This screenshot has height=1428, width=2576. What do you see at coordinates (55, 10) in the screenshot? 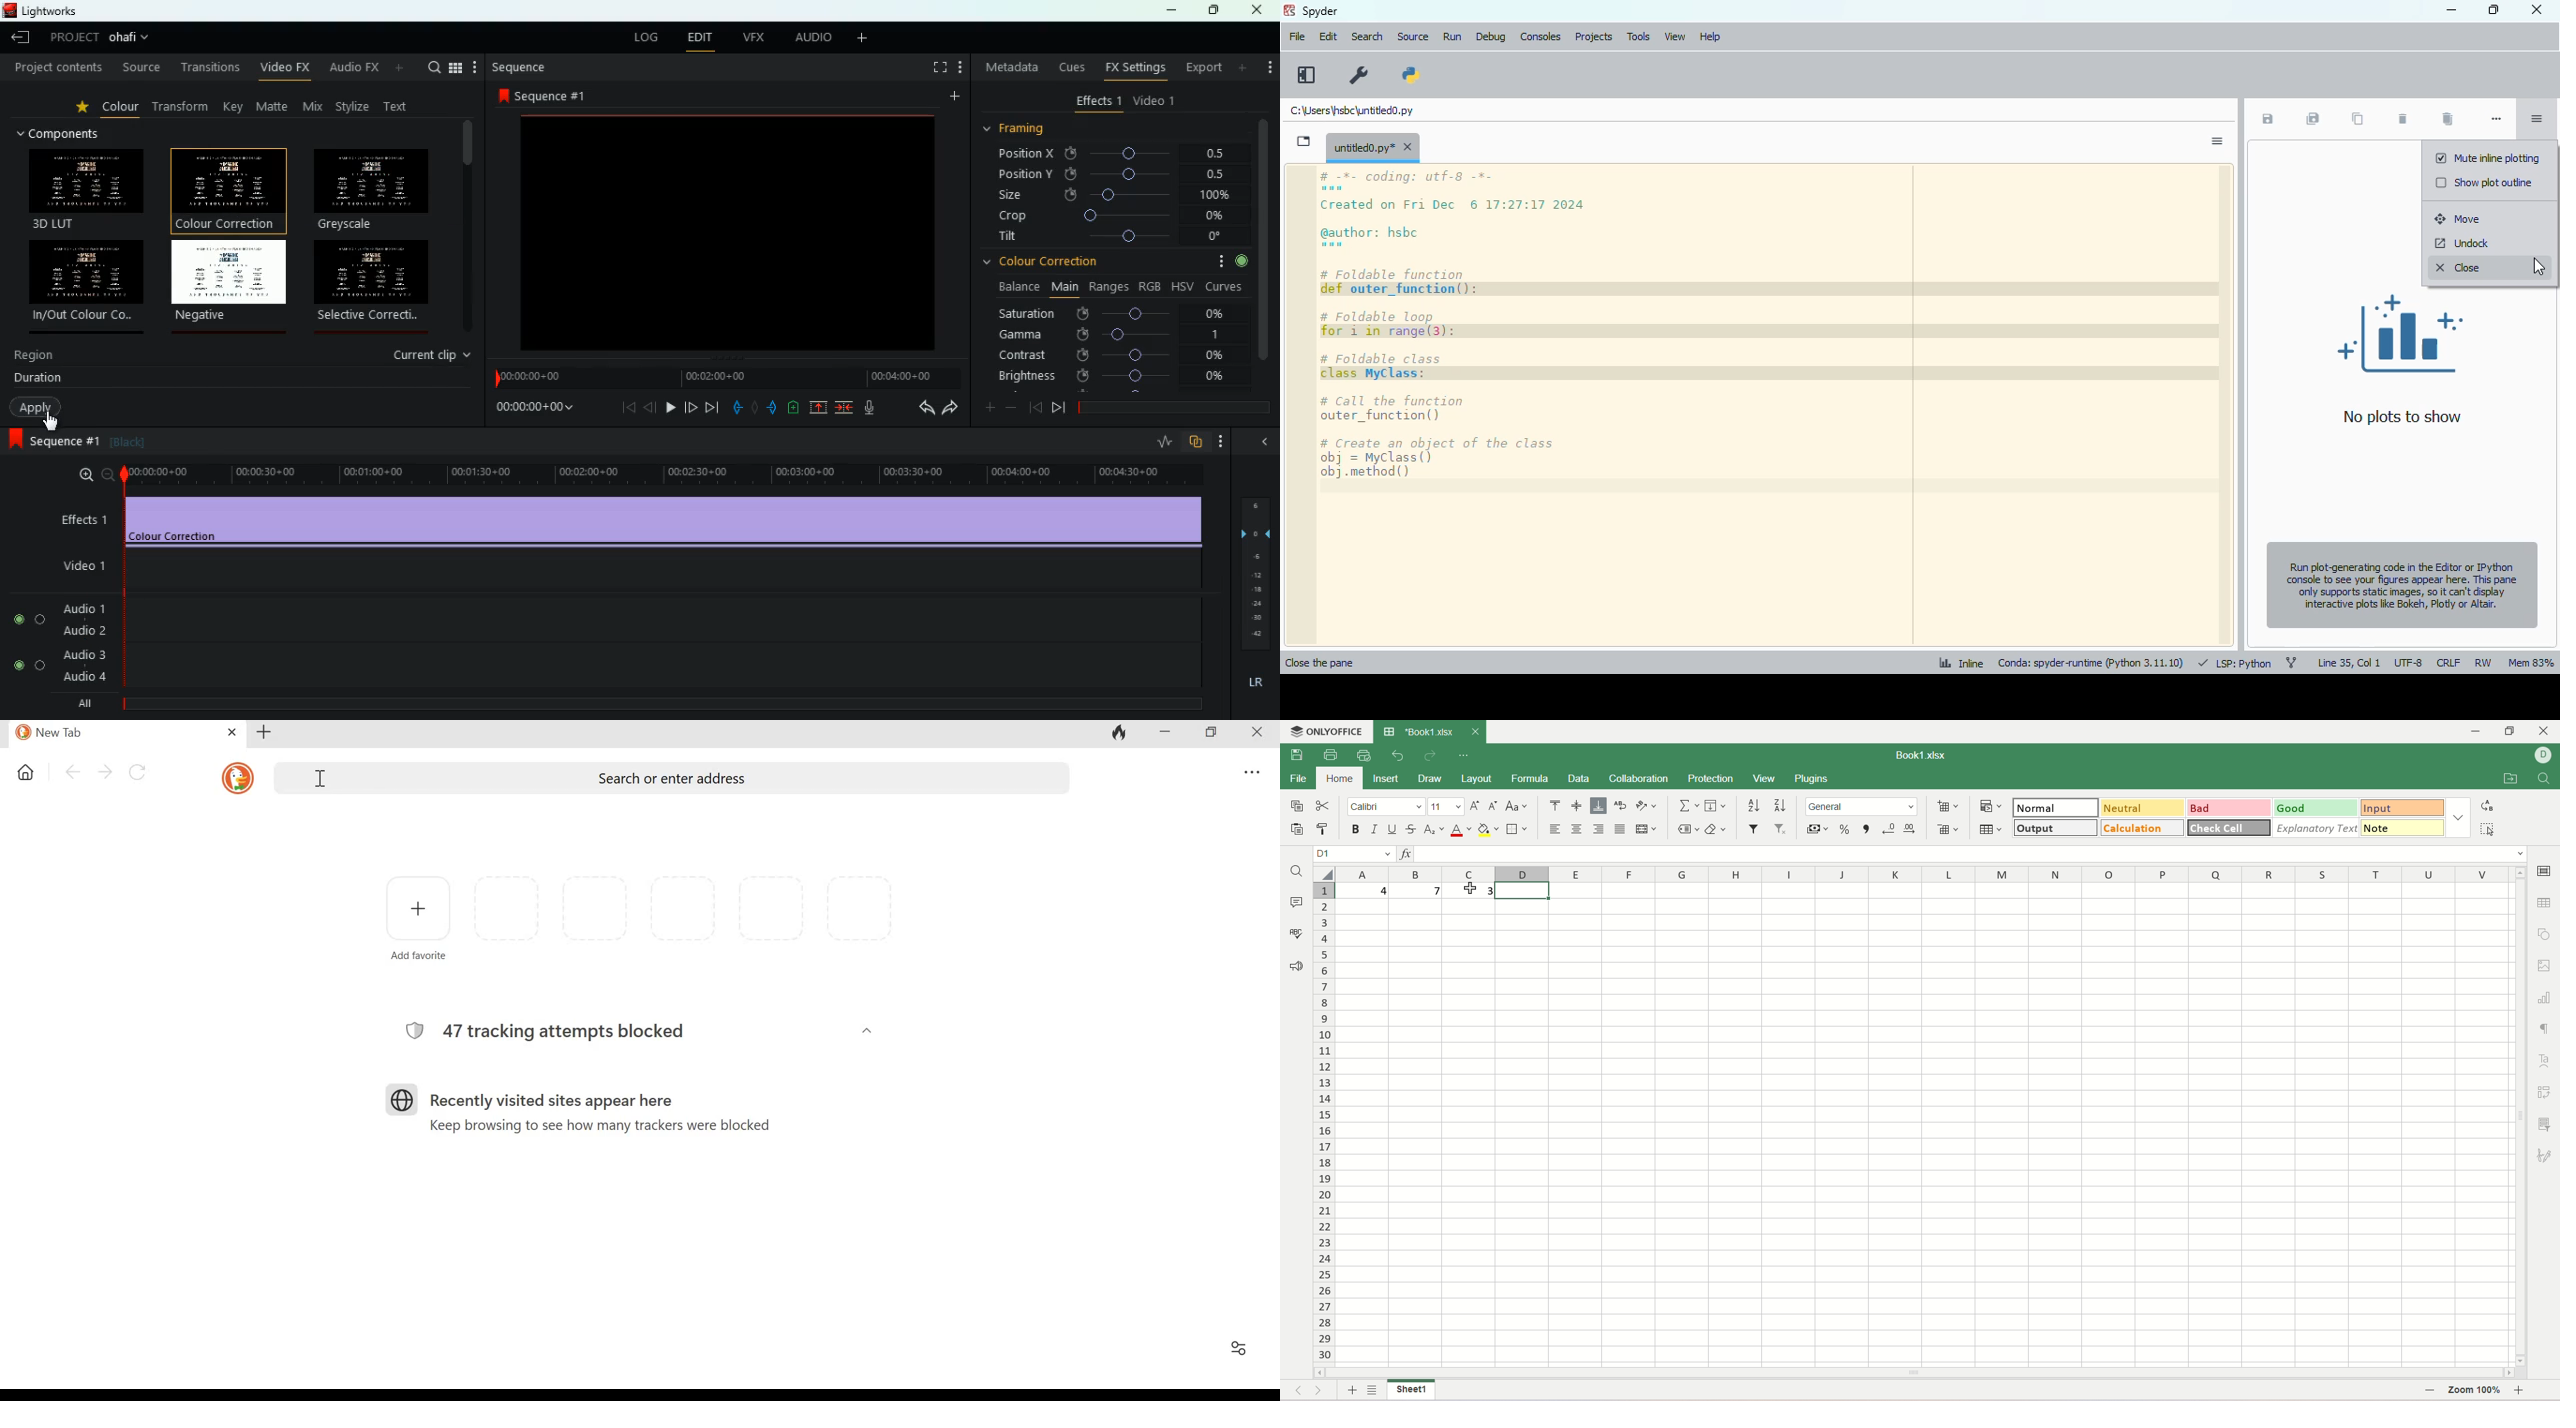
I see `loghtworks` at bounding box center [55, 10].